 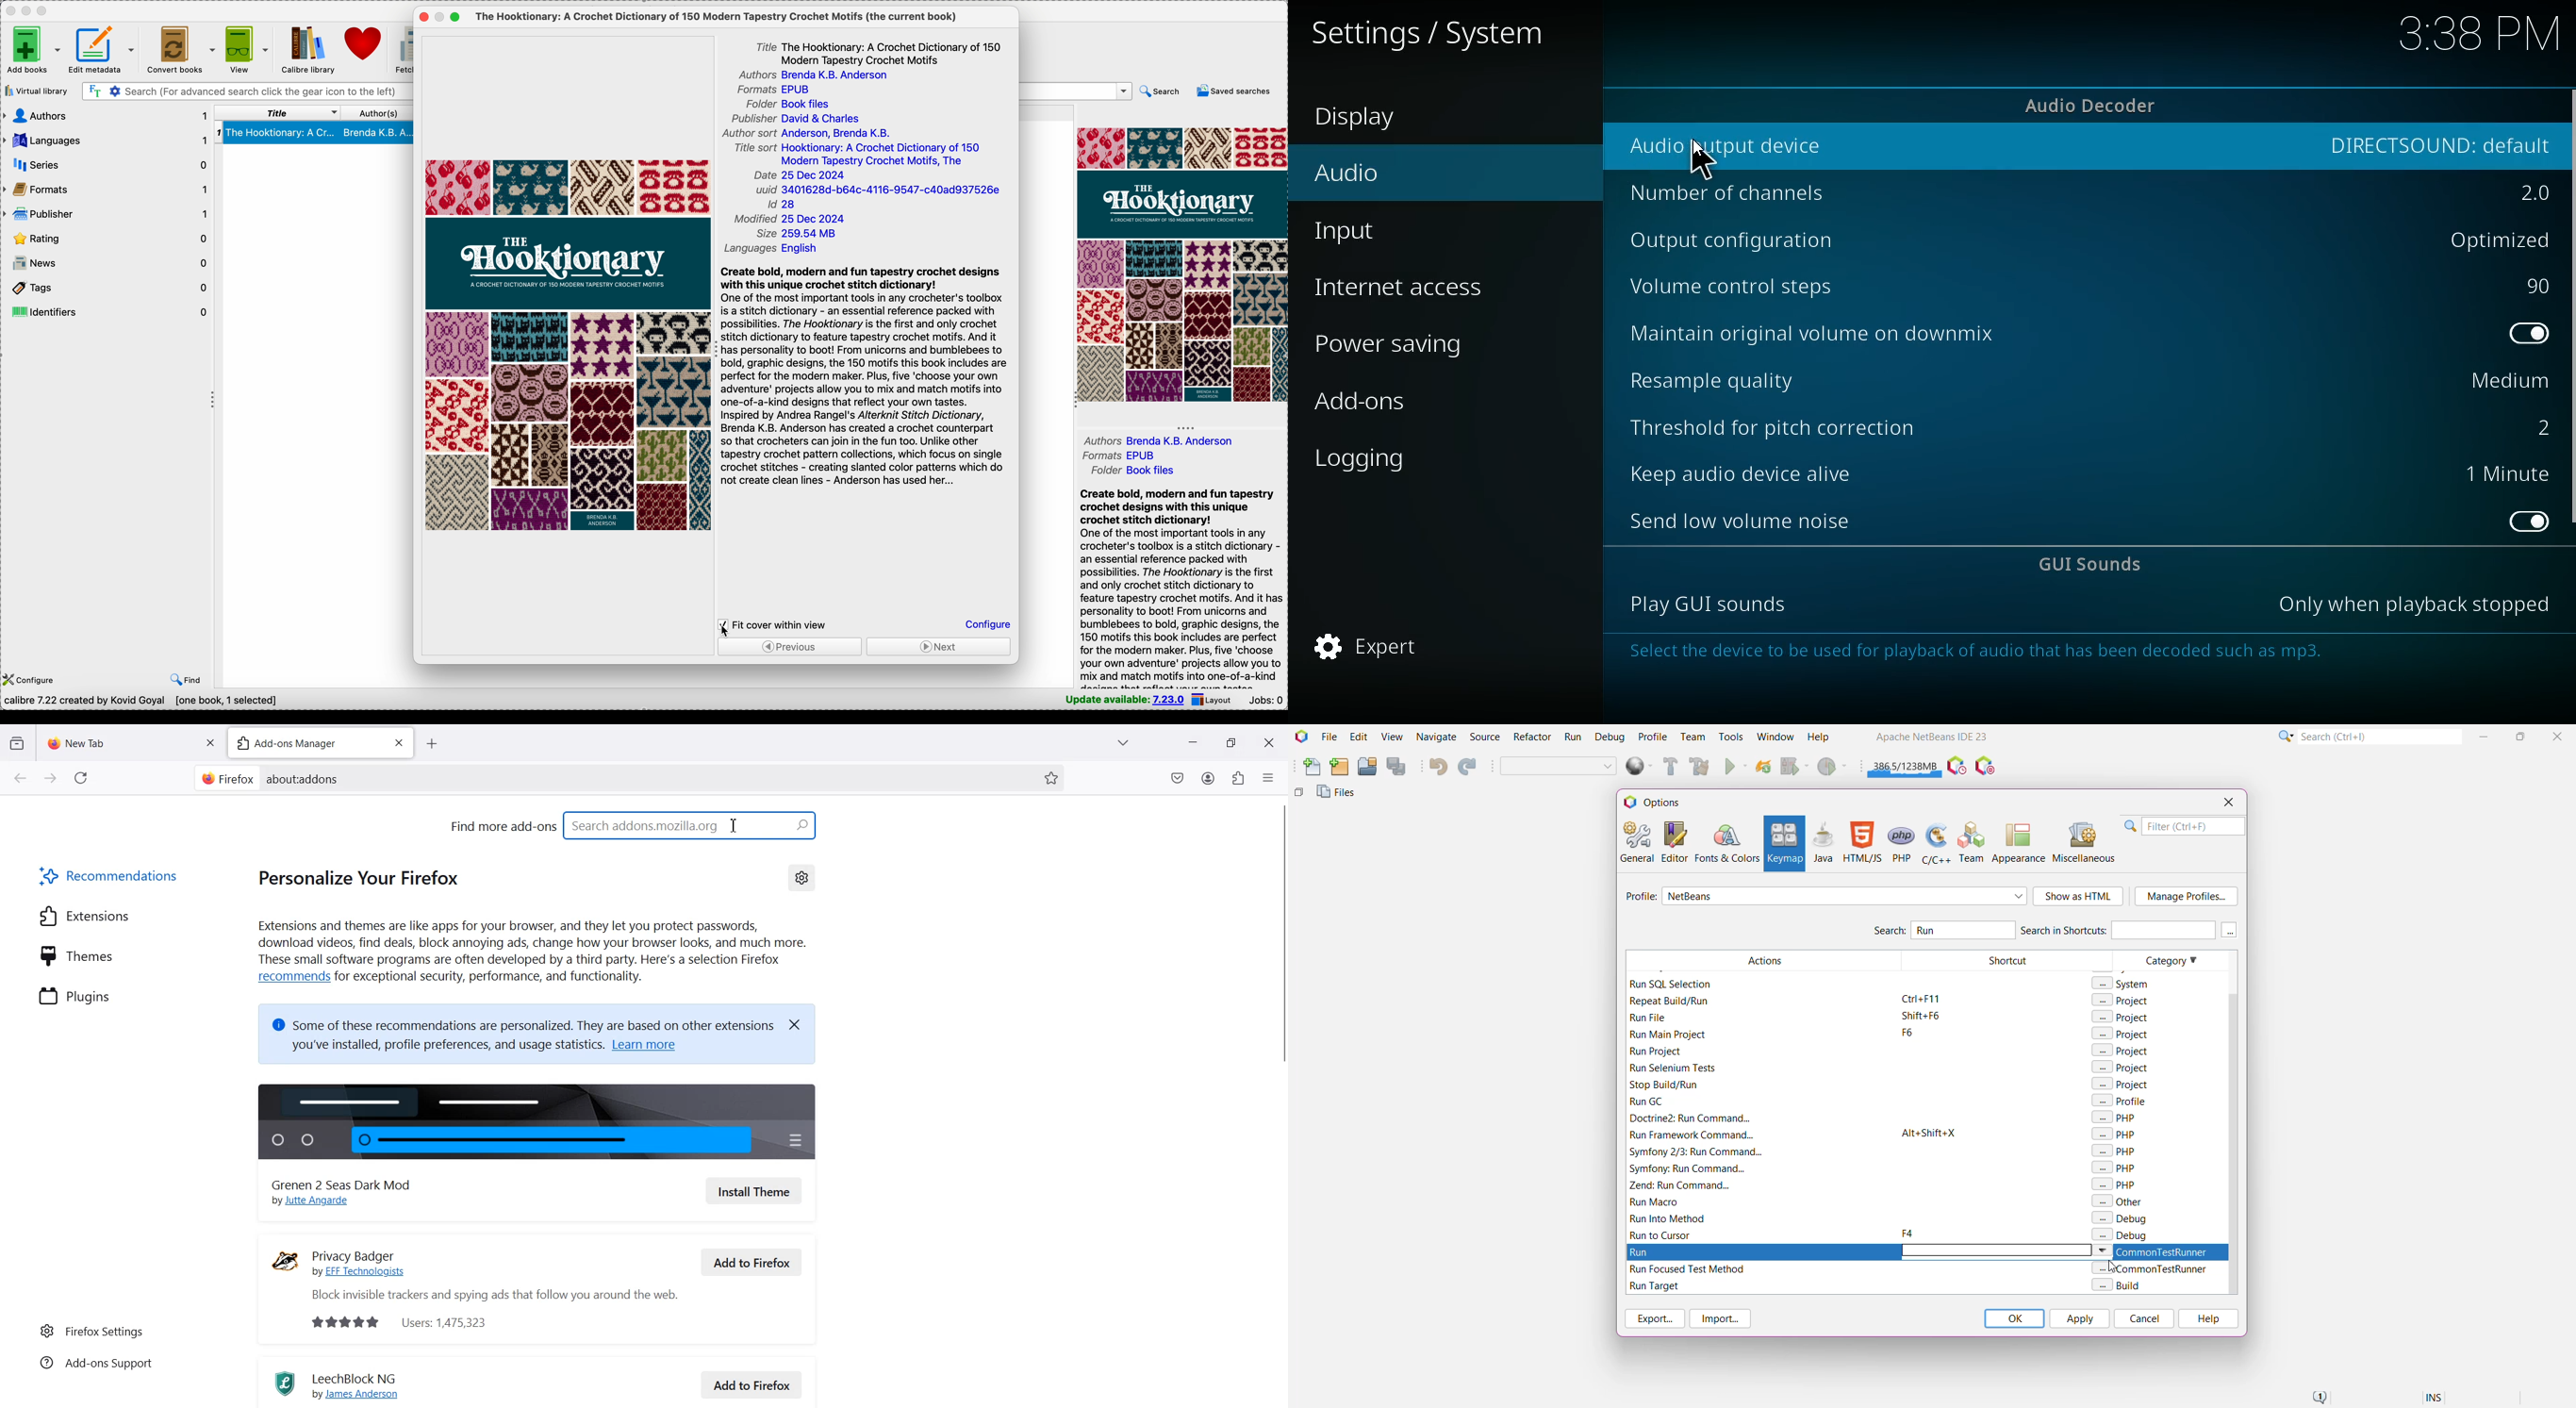 What do you see at coordinates (520, 1021) in the screenshot?
I see `@ Some of these recommendations are personalized. They are based on other extensions` at bounding box center [520, 1021].